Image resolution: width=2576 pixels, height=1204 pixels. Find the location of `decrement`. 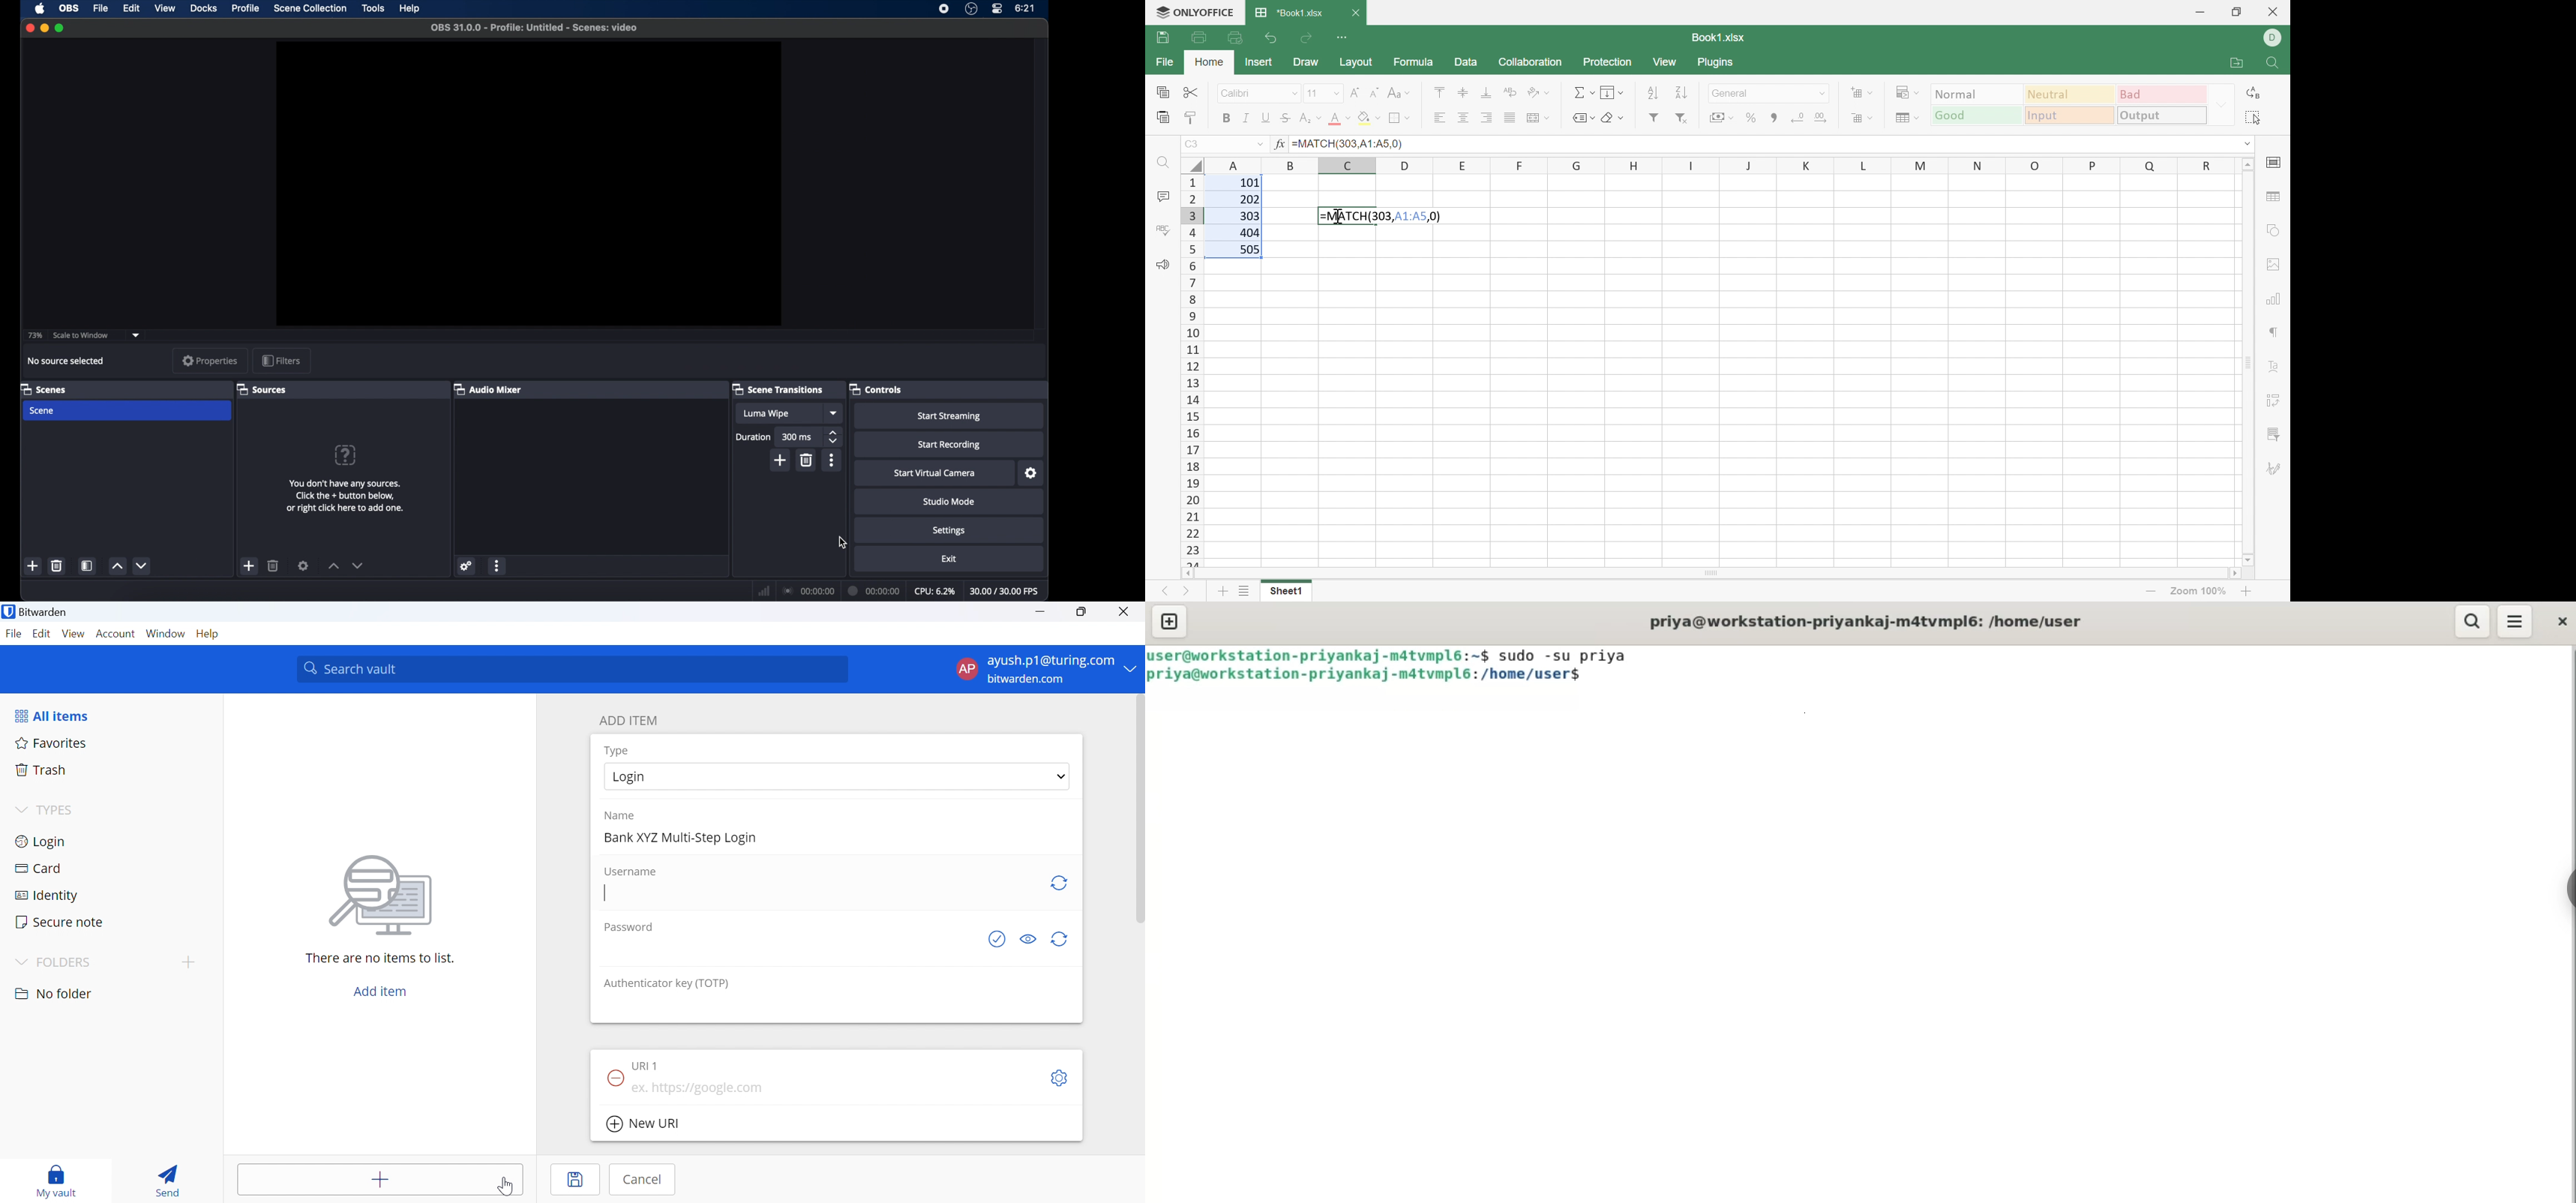

decrement is located at coordinates (359, 565).